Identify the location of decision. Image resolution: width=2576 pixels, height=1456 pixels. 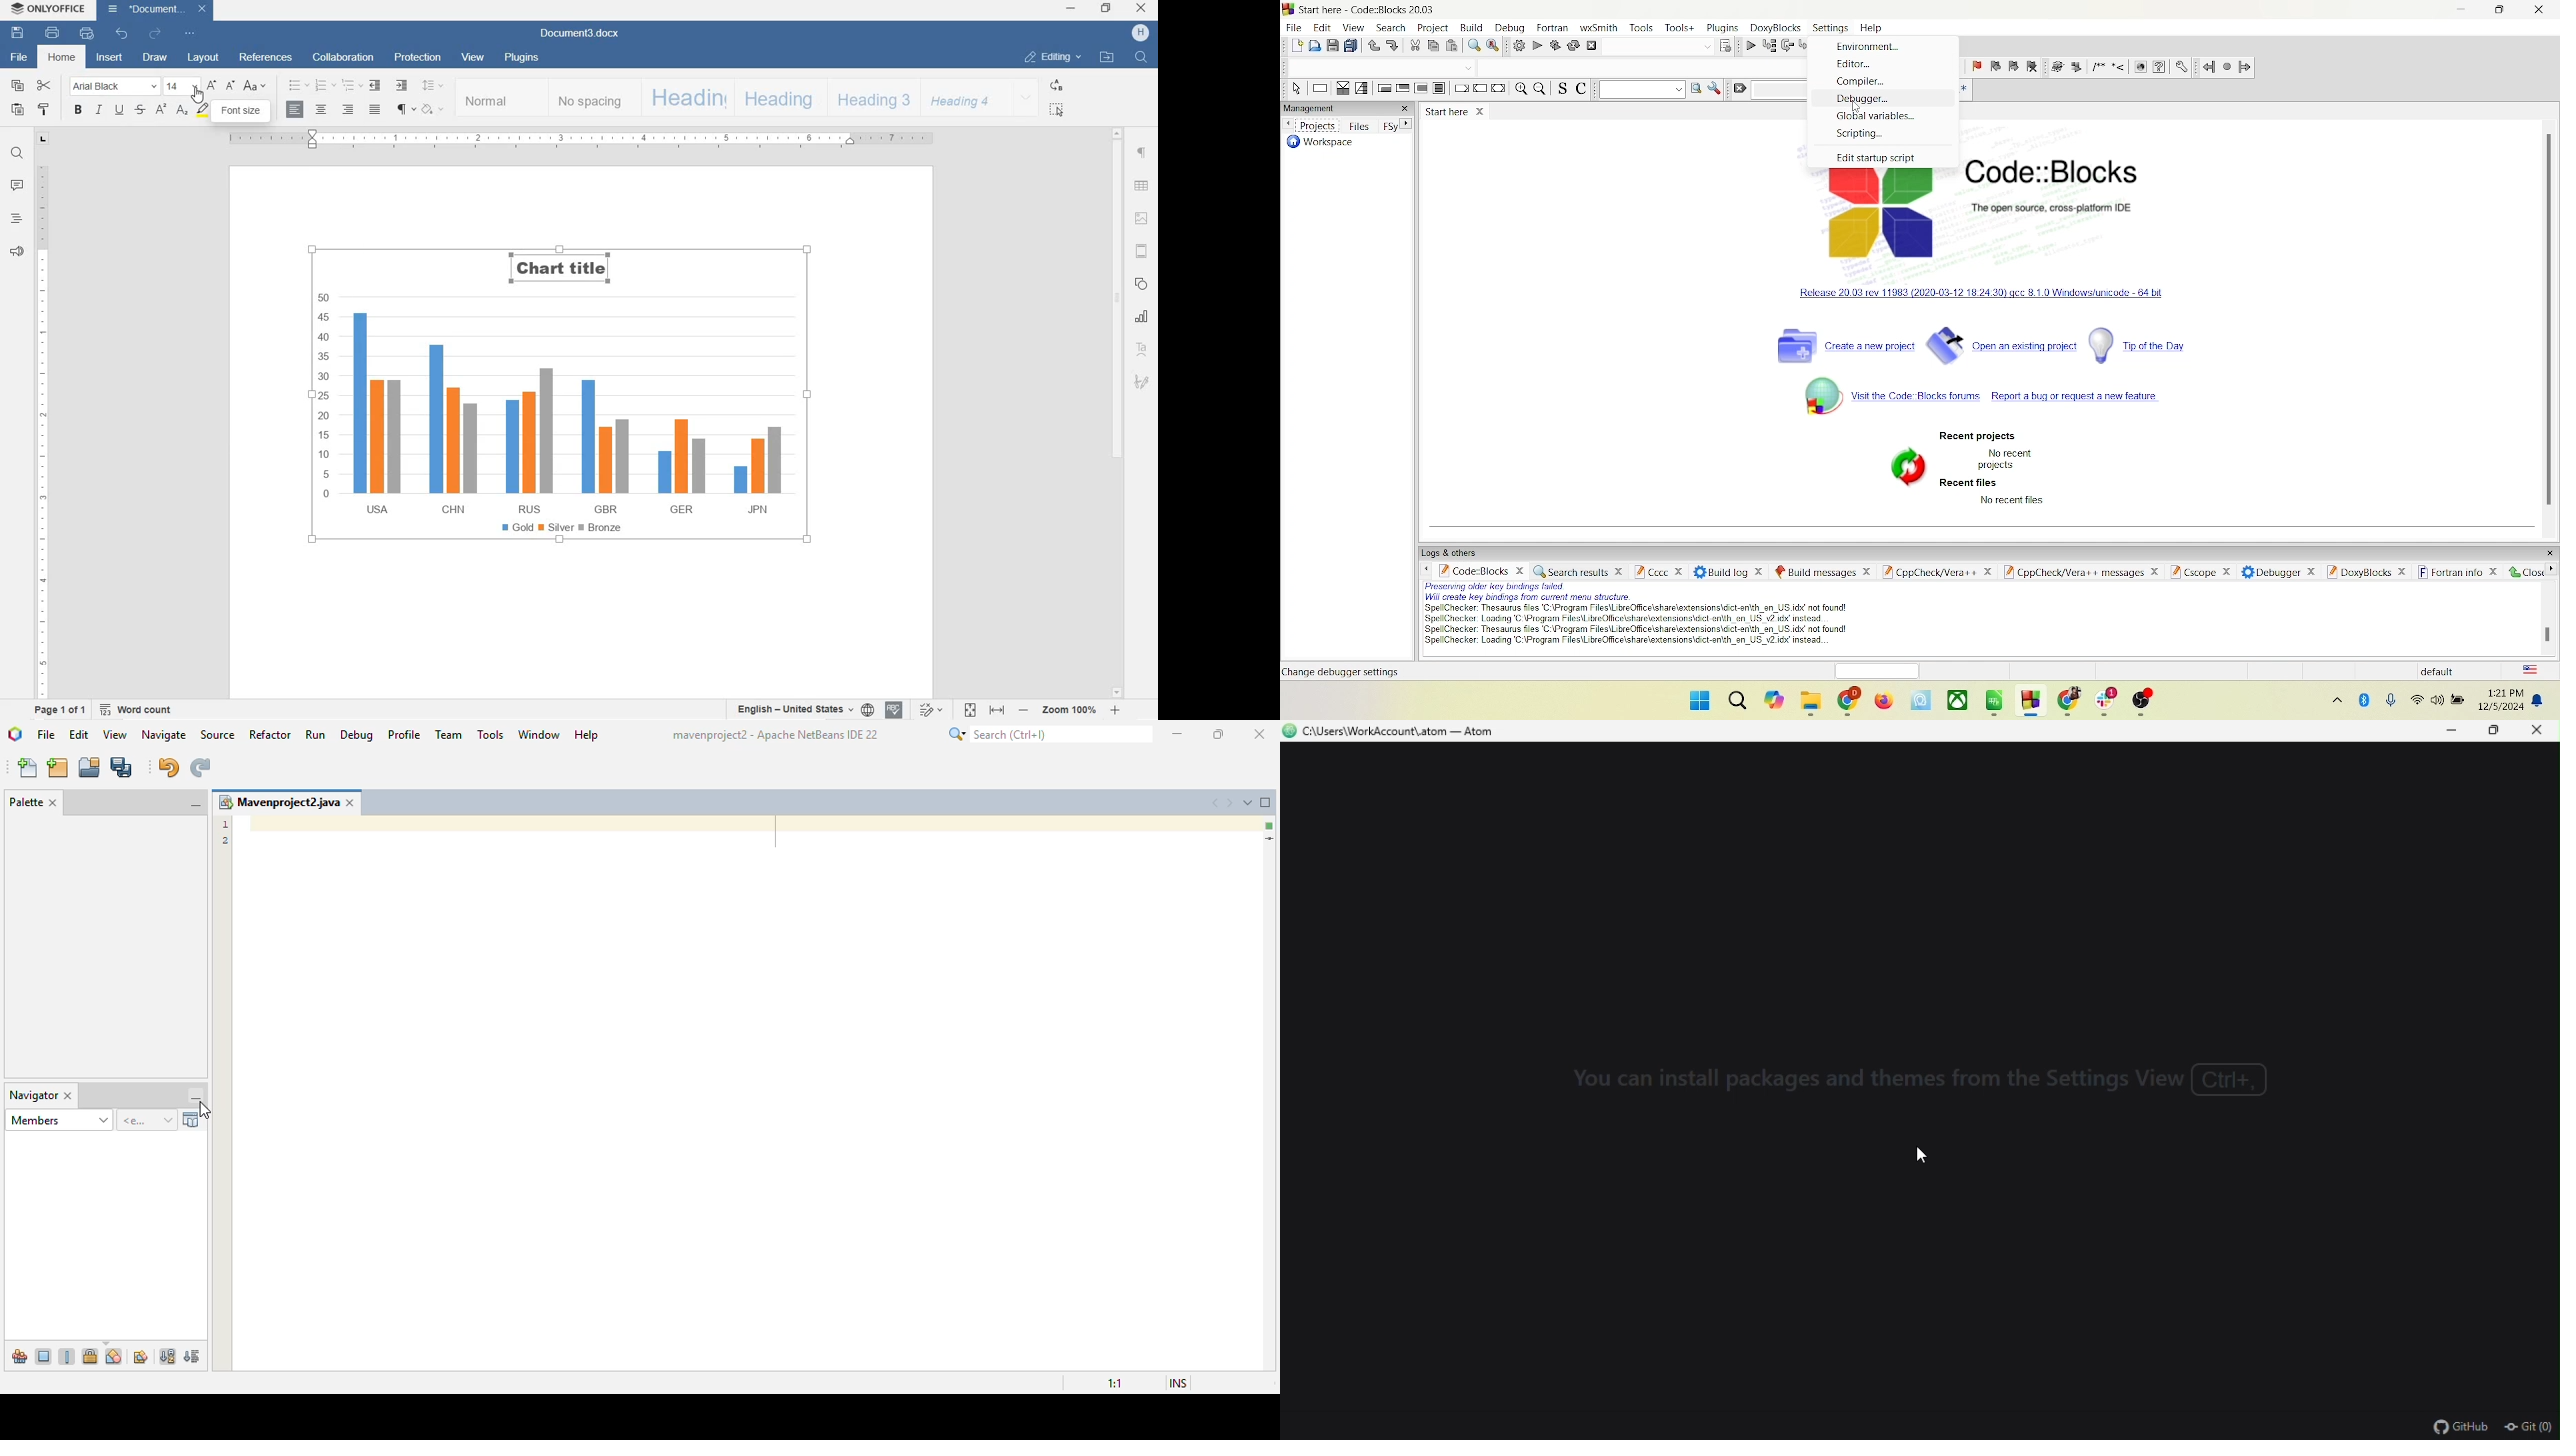
(1345, 90).